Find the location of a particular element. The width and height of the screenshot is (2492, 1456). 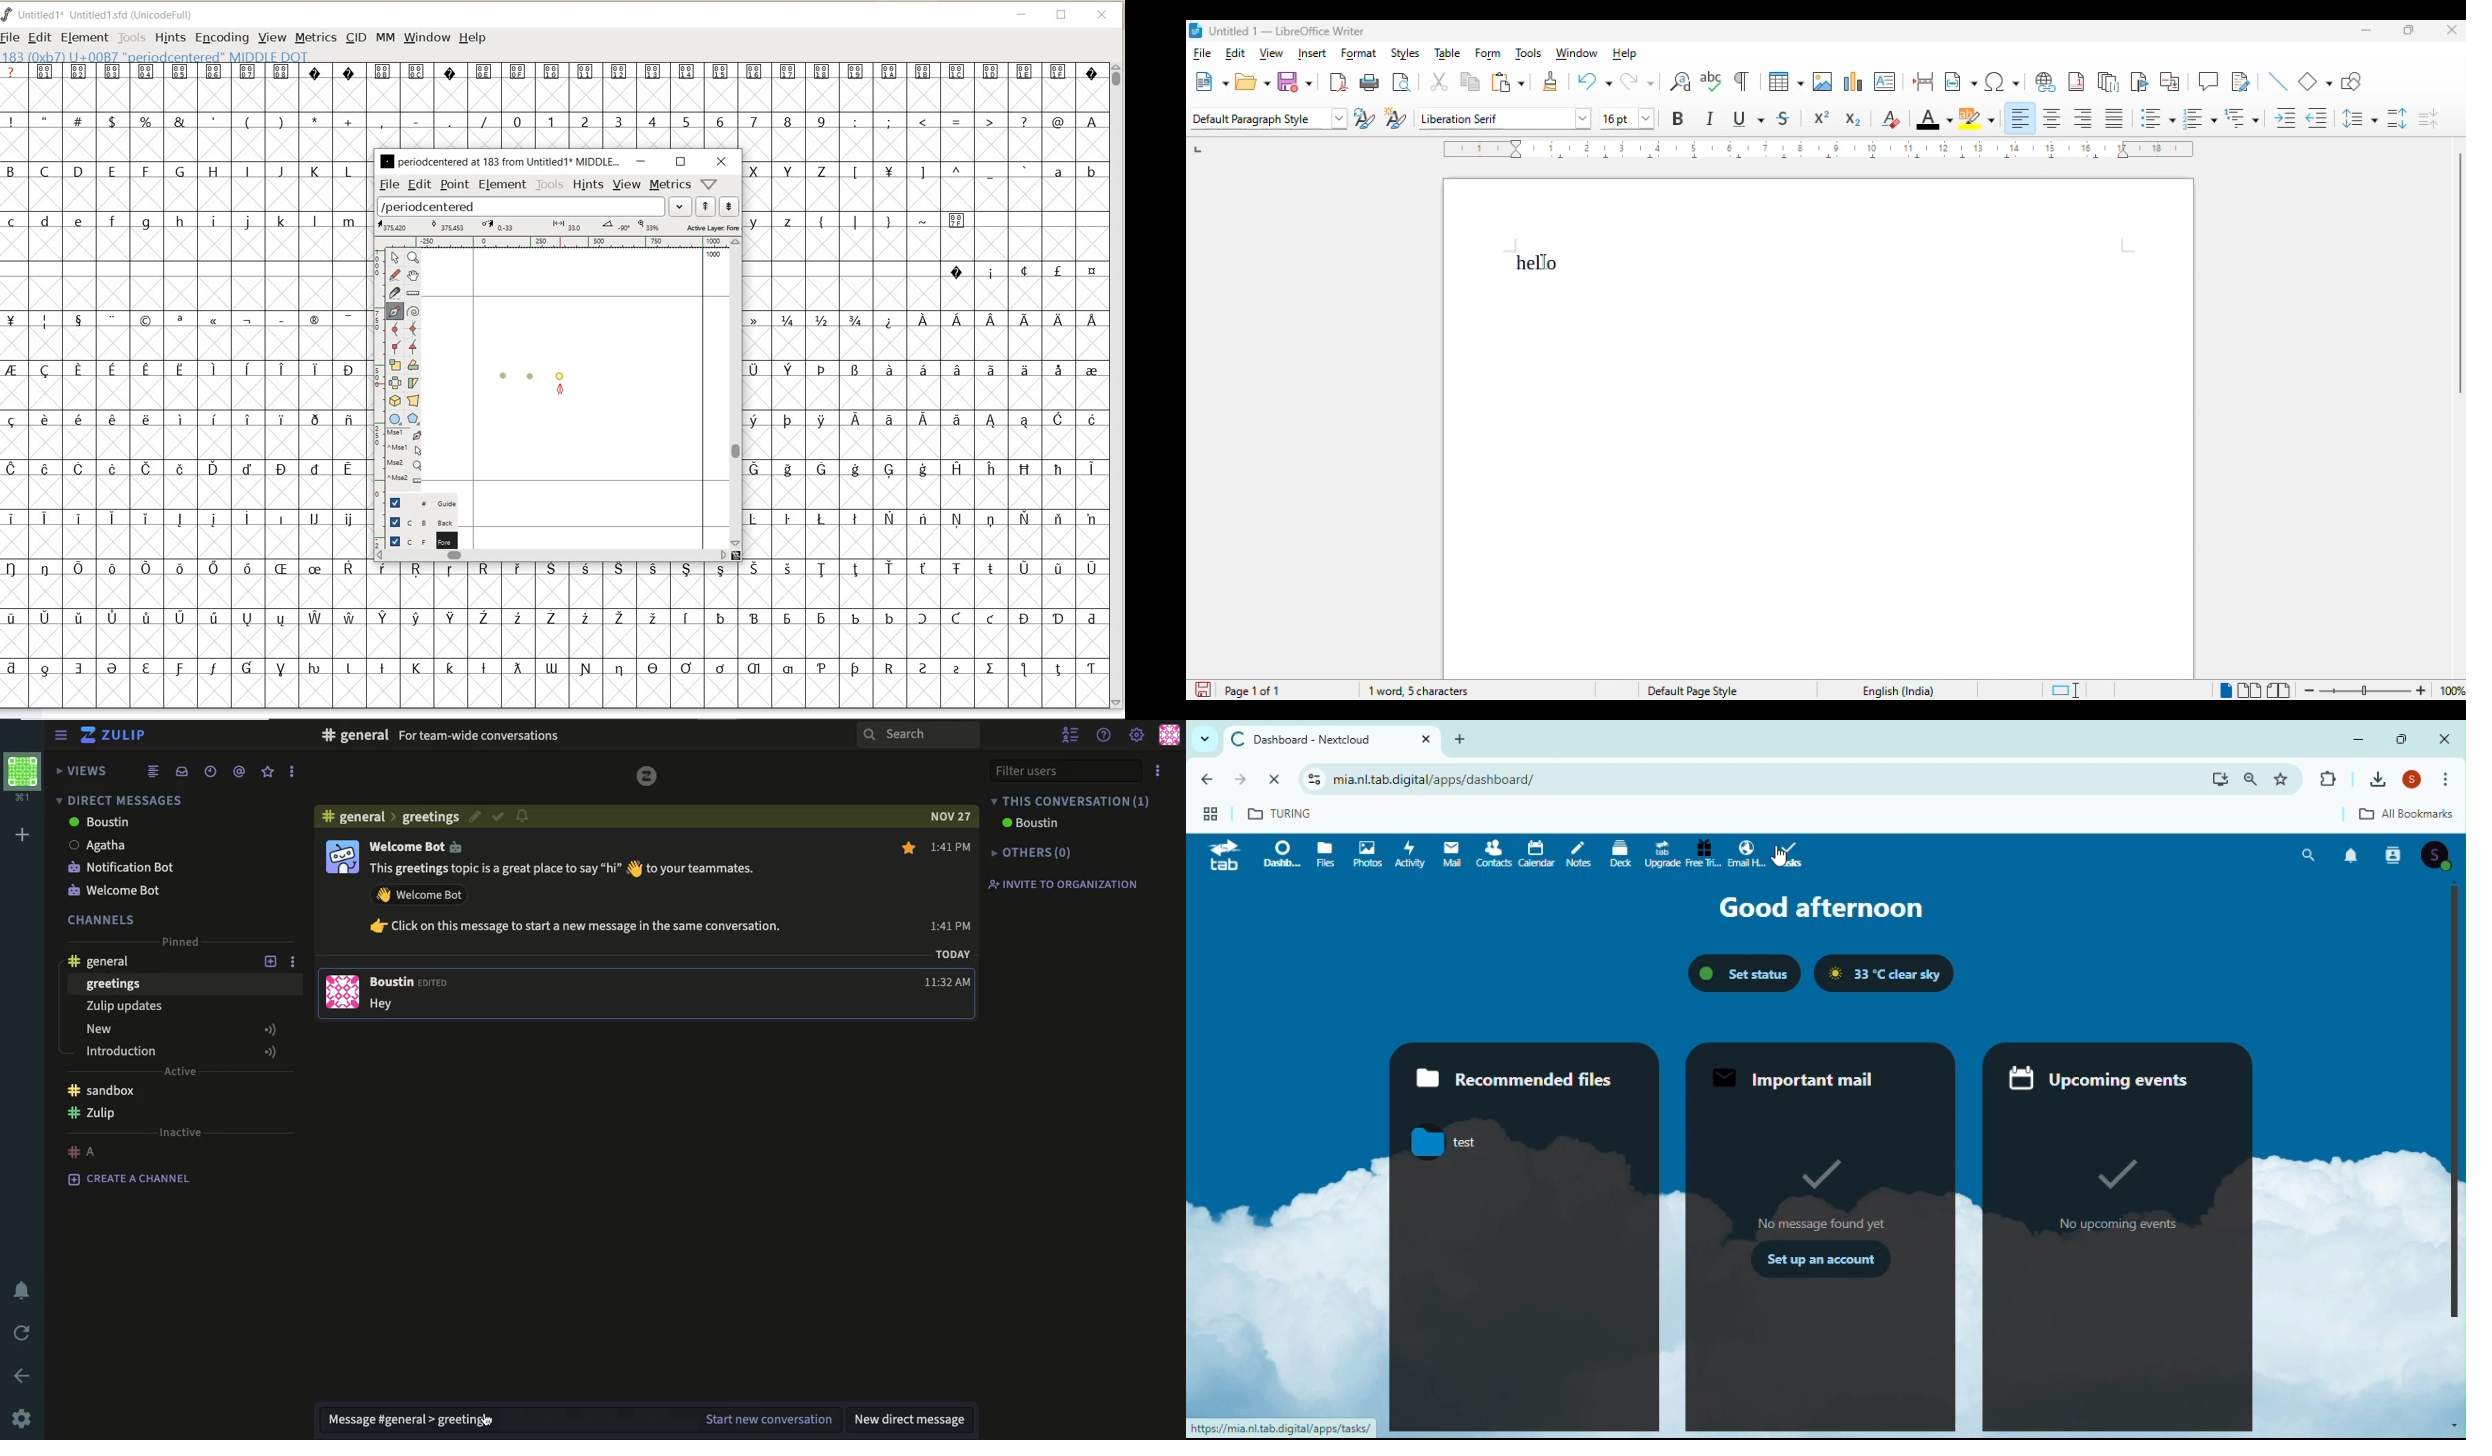

Contacts is located at coordinates (2395, 854).